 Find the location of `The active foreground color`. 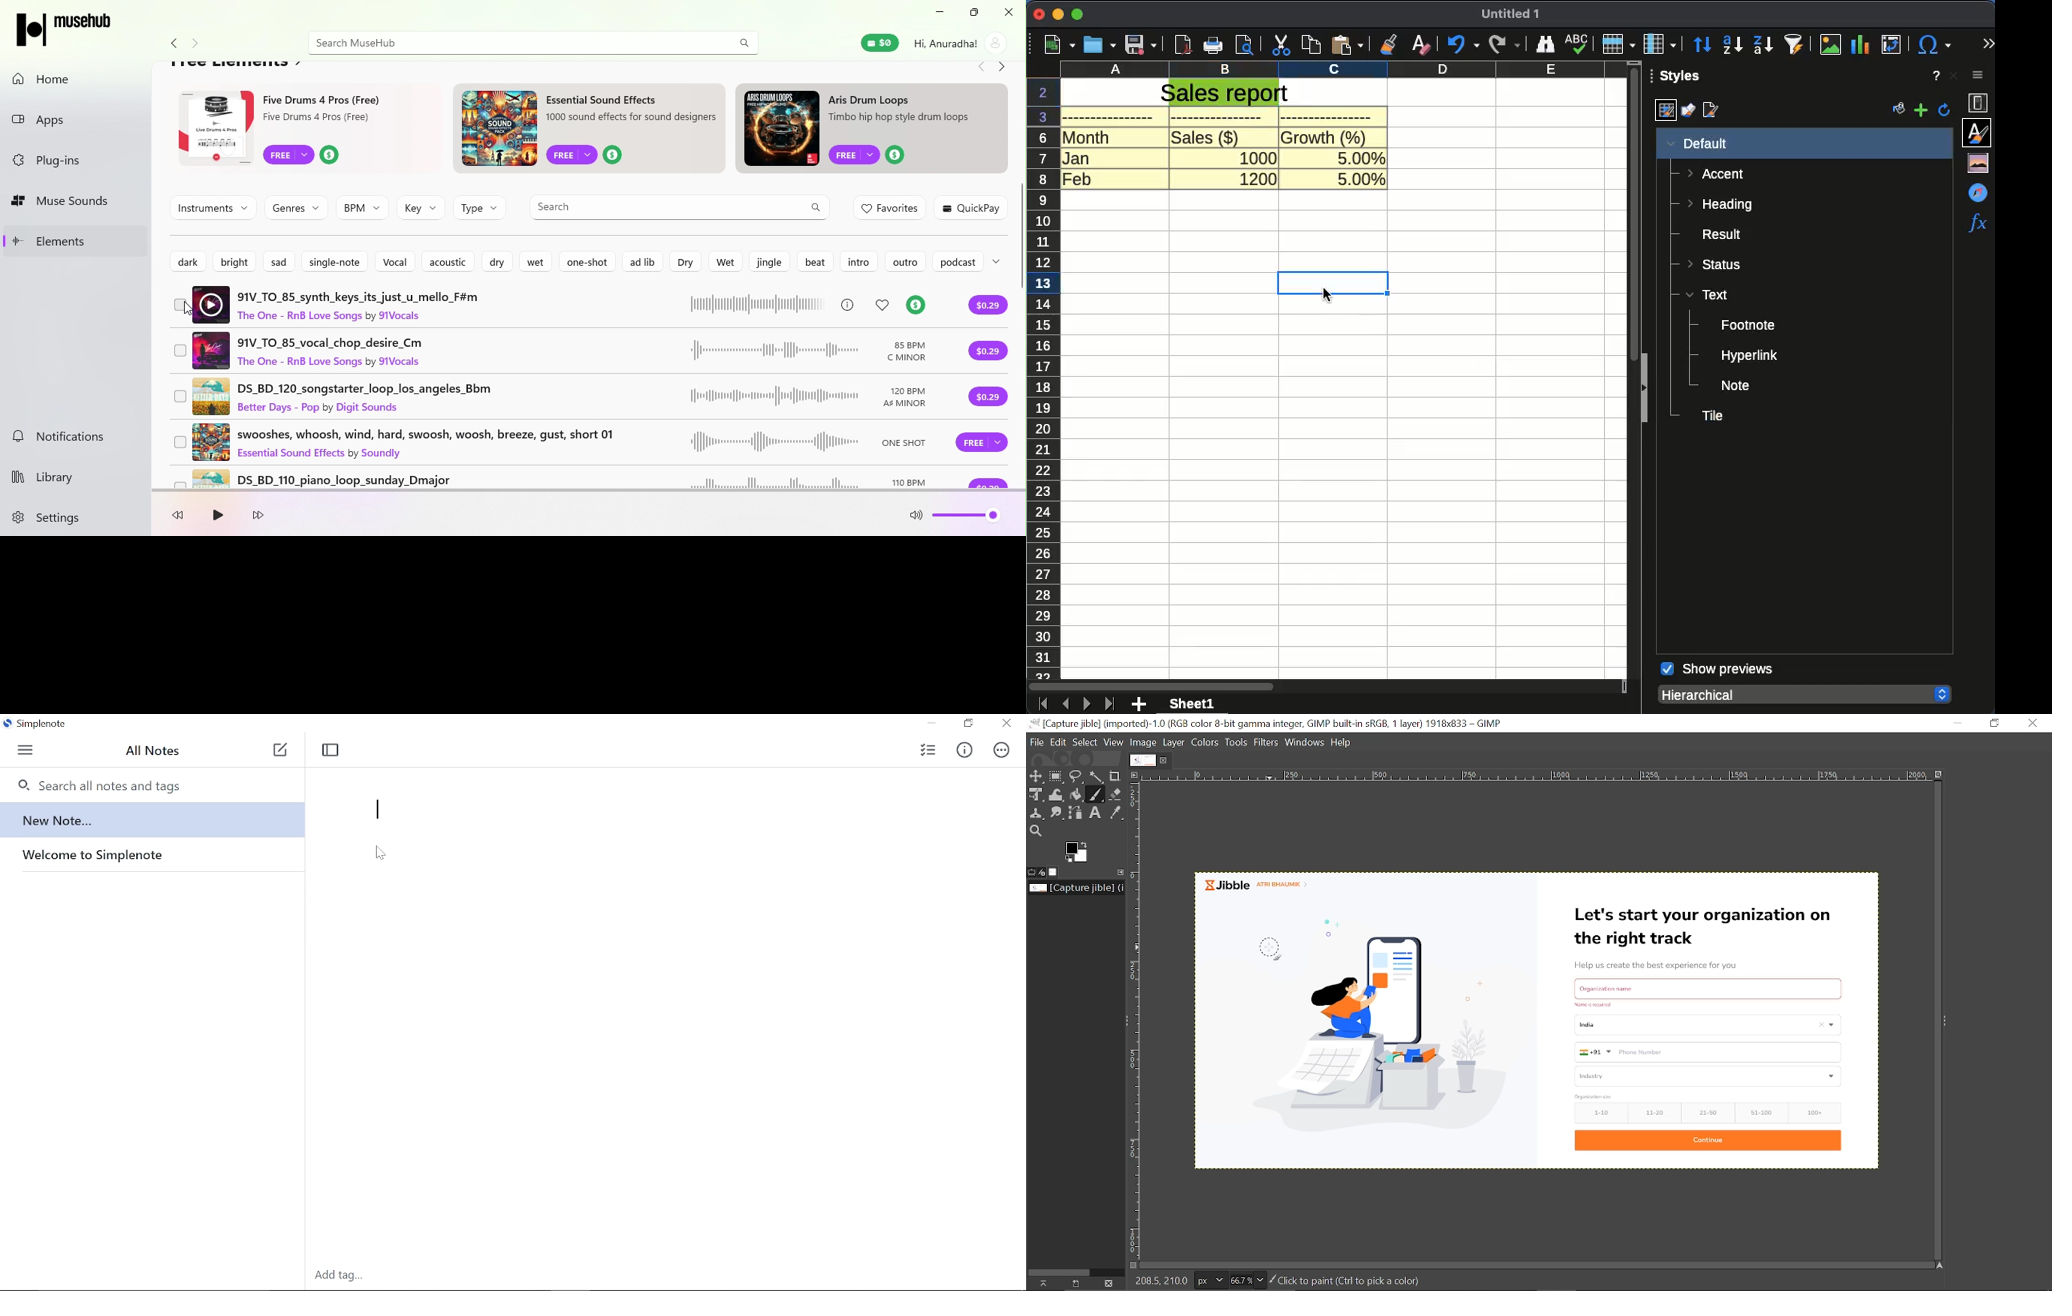

The active foreground color is located at coordinates (1076, 852).